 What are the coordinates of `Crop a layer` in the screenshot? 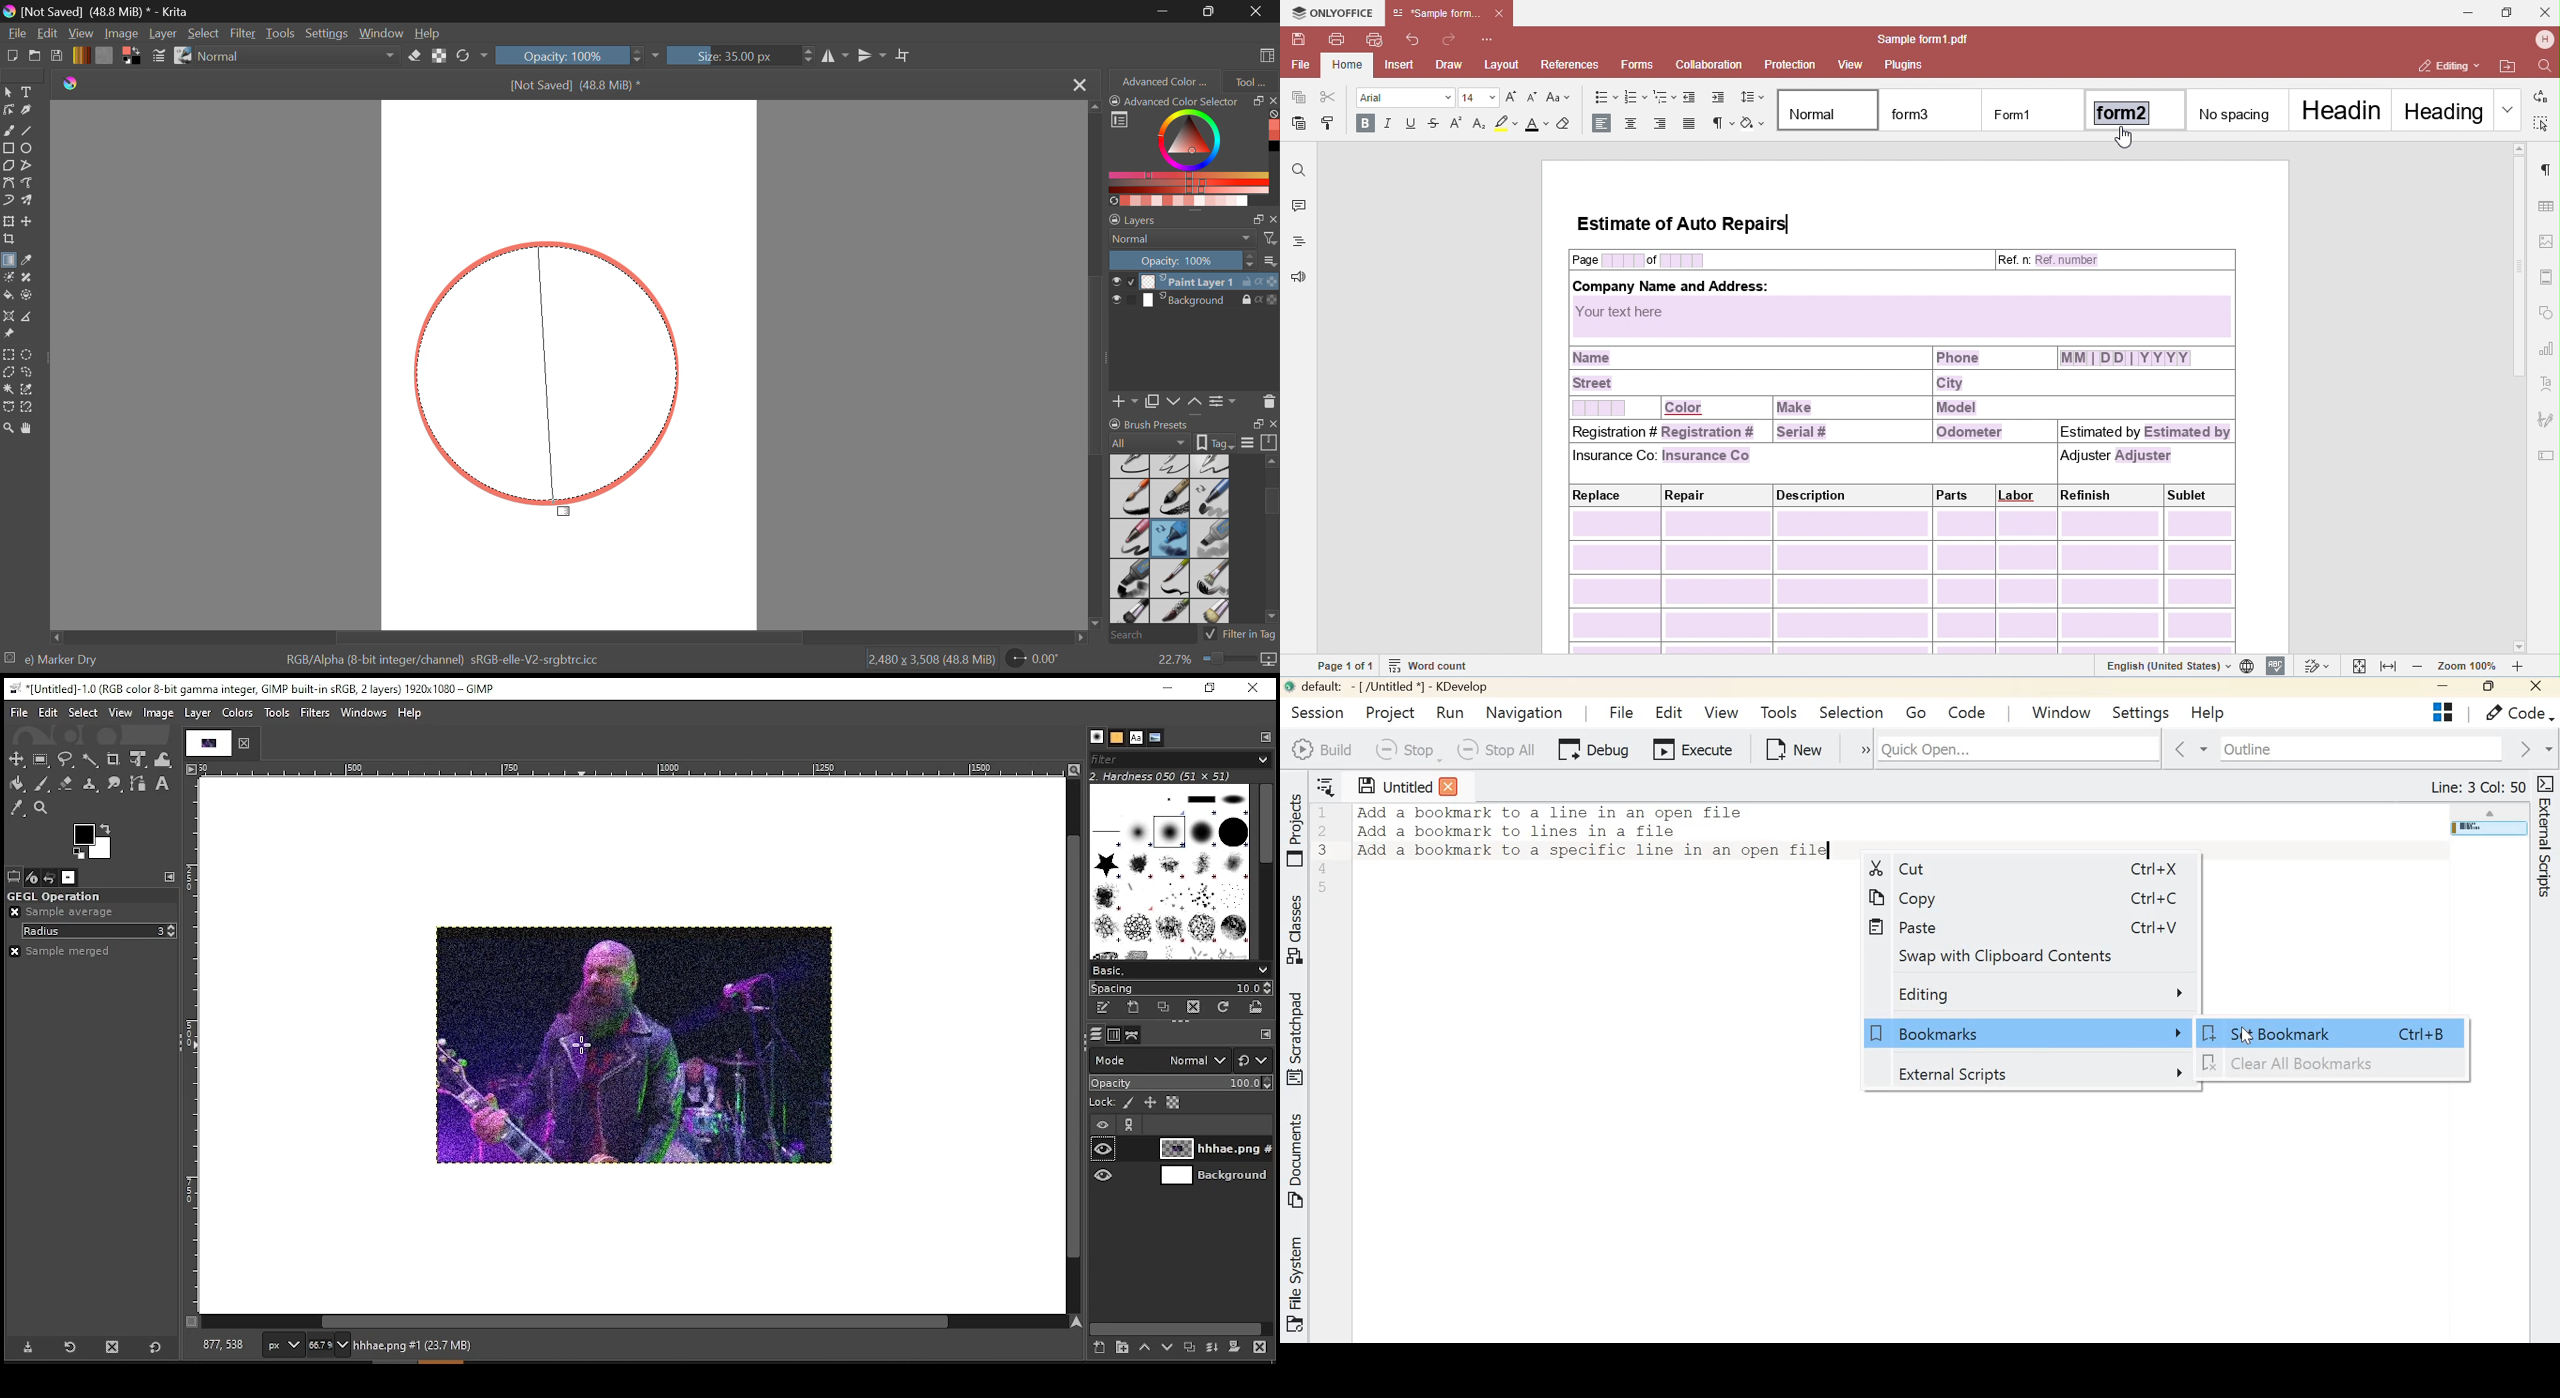 It's located at (9, 241).